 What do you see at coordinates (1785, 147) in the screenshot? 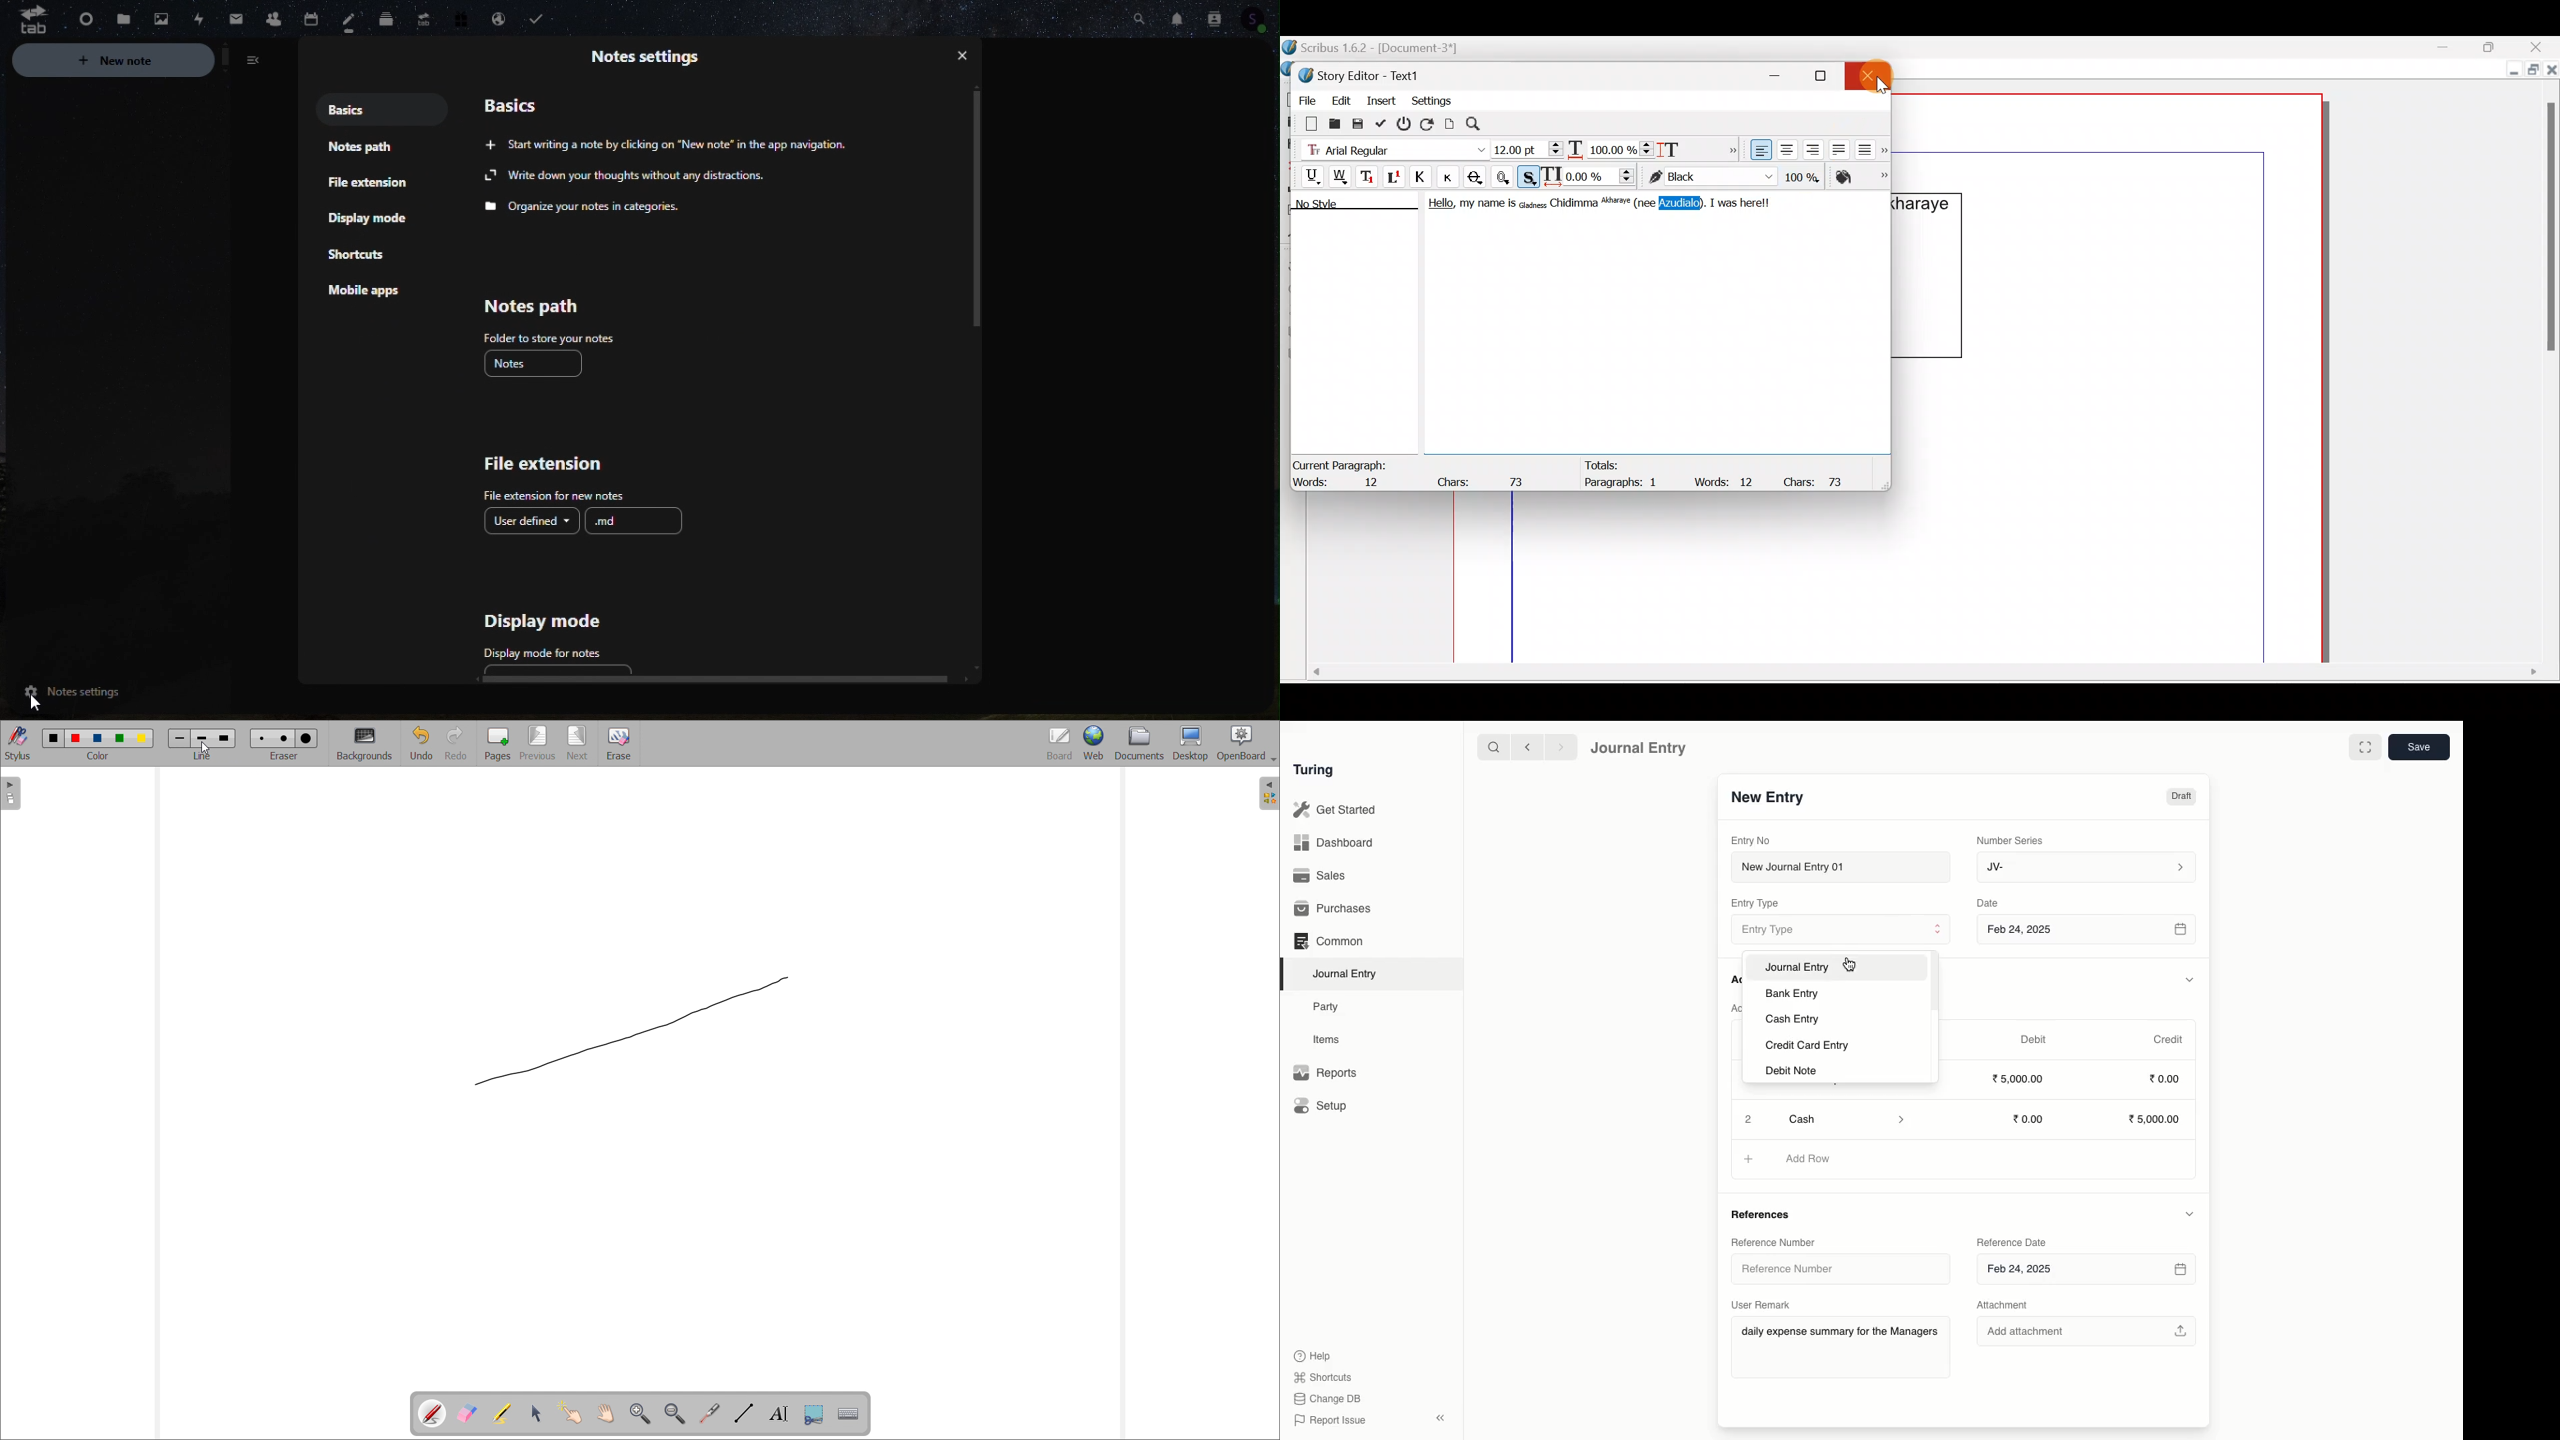
I see `Align text center` at bounding box center [1785, 147].